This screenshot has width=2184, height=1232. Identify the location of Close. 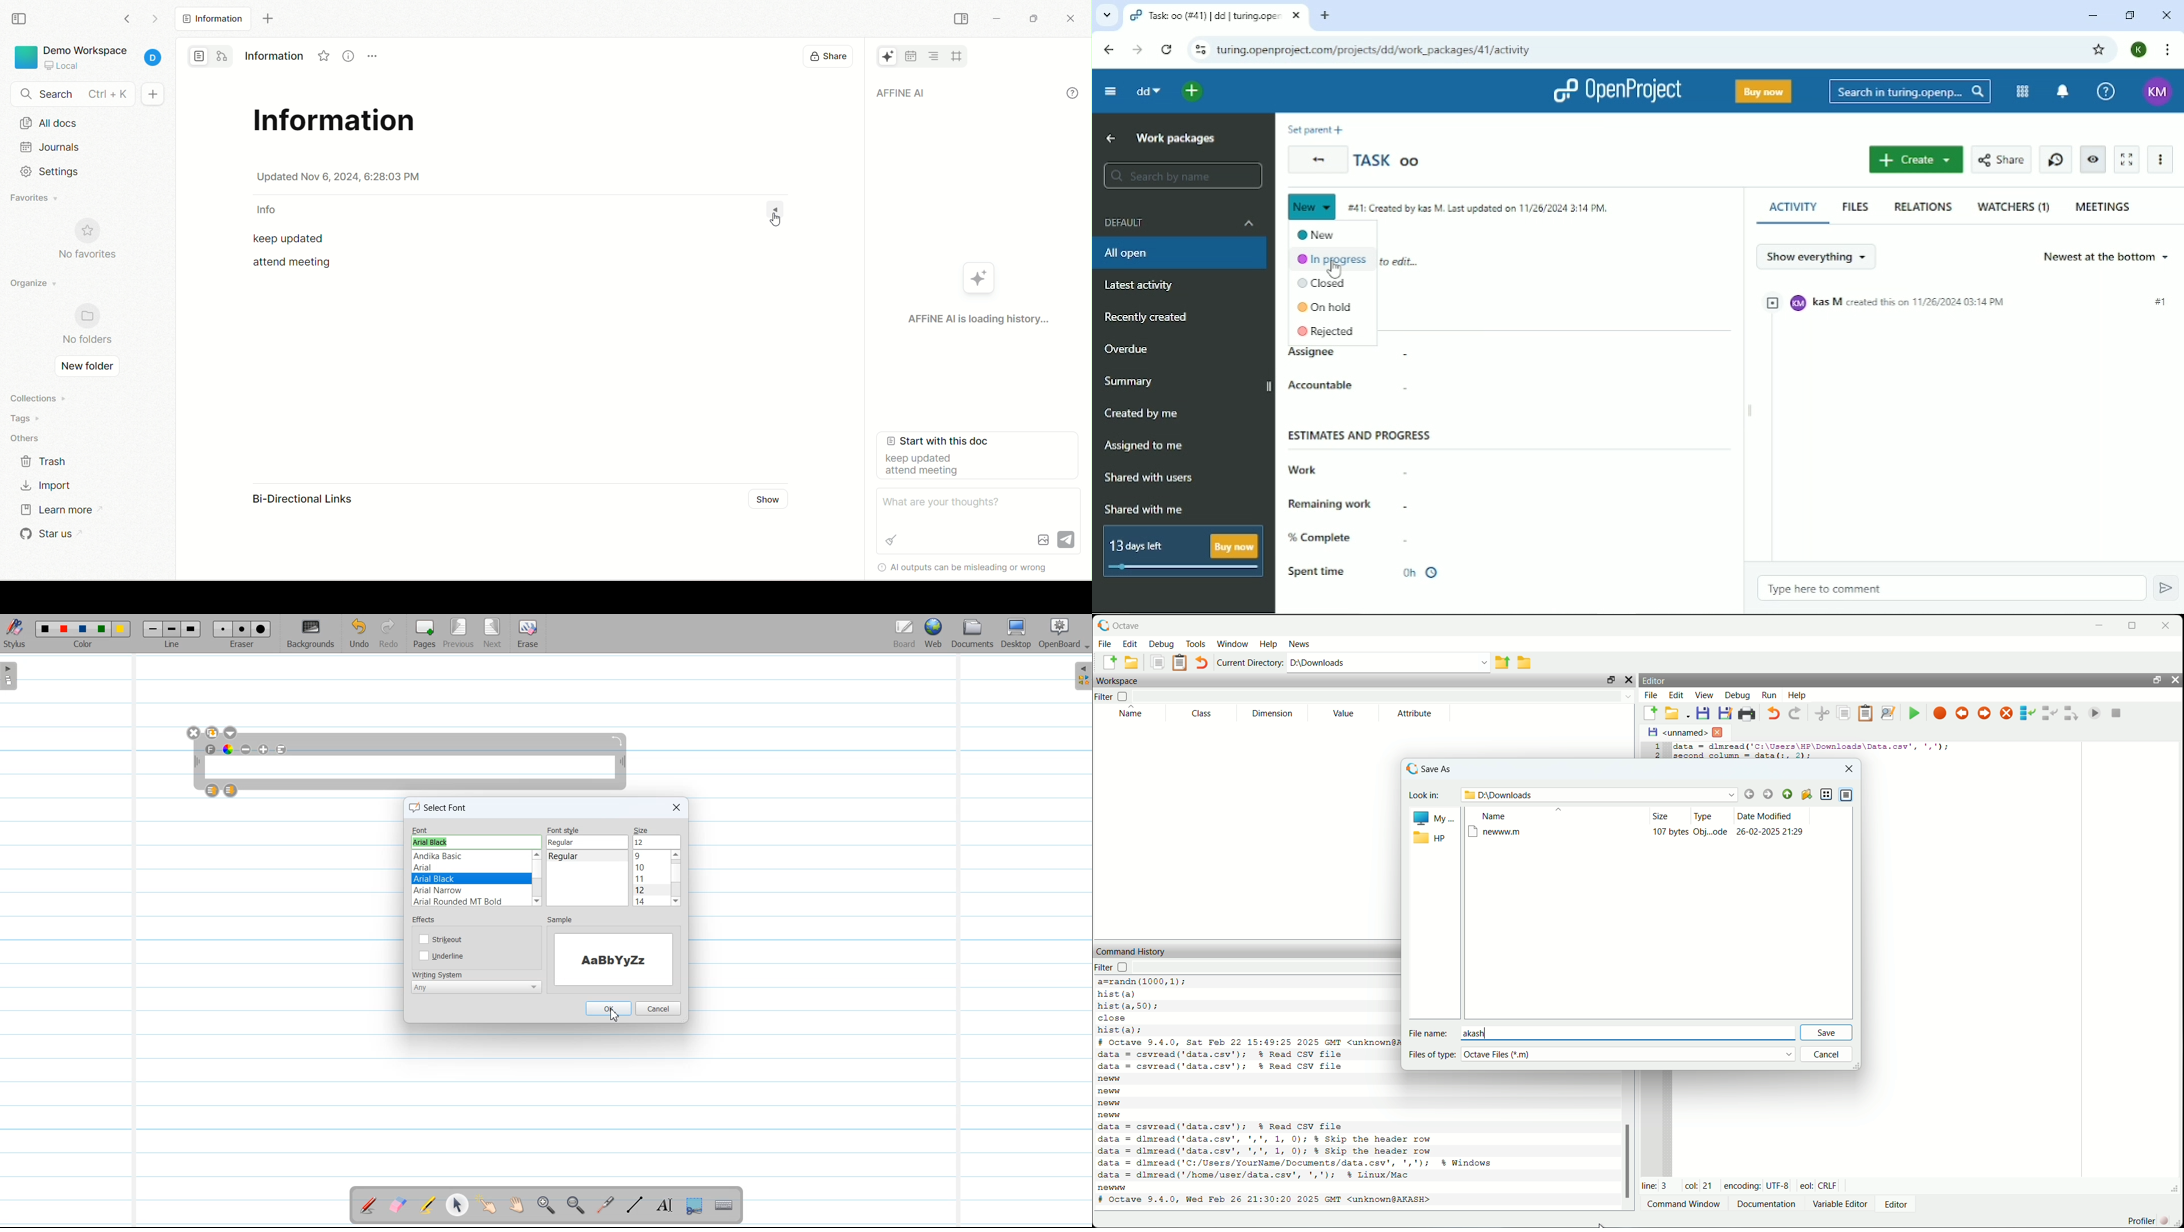
(2164, 15).